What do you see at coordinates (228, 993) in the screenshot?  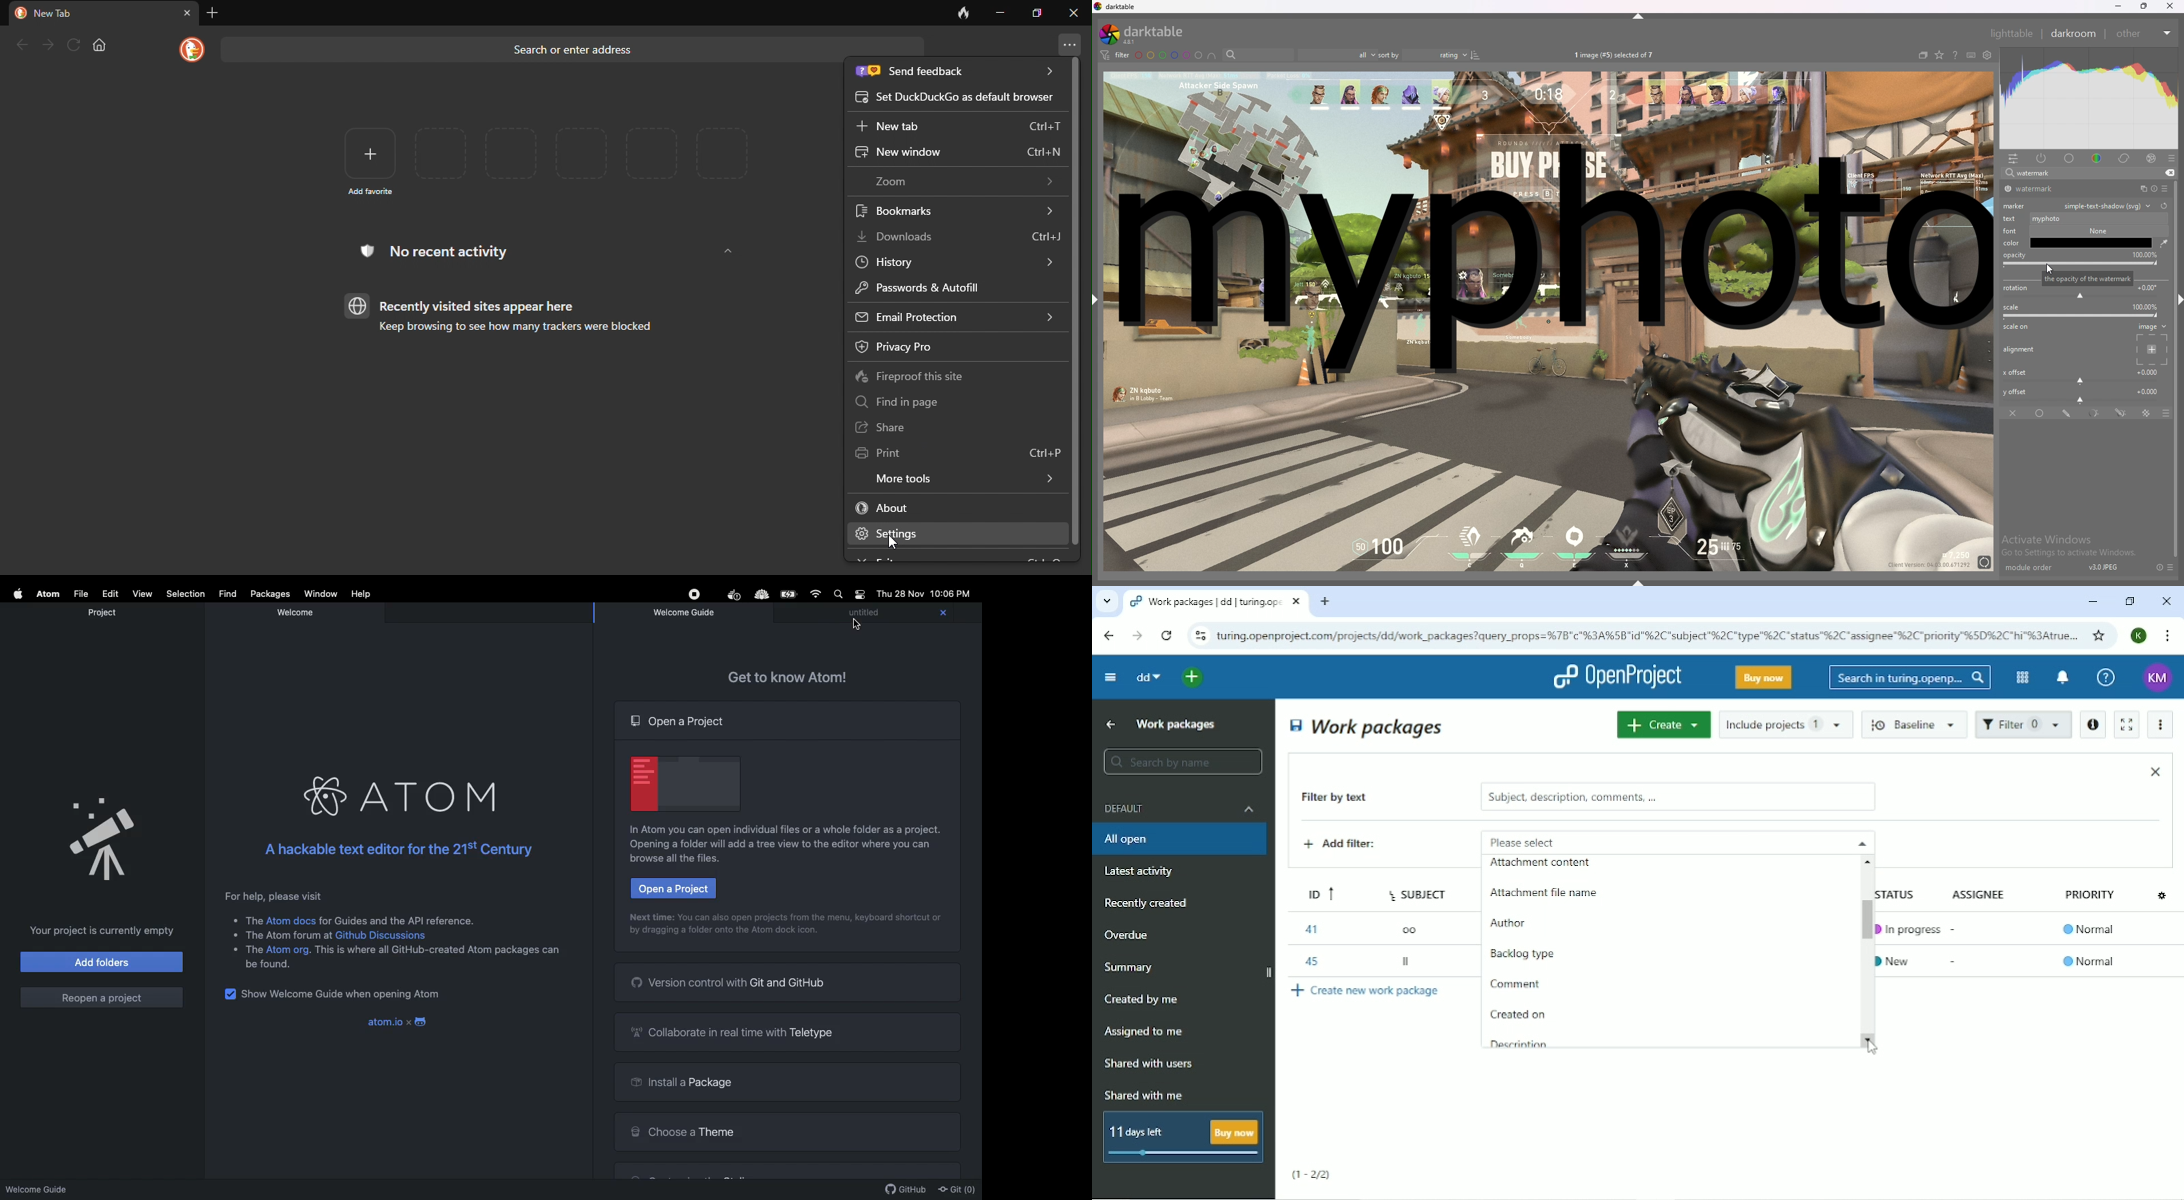 I see `checkbox` at bounding box center [228, 993].